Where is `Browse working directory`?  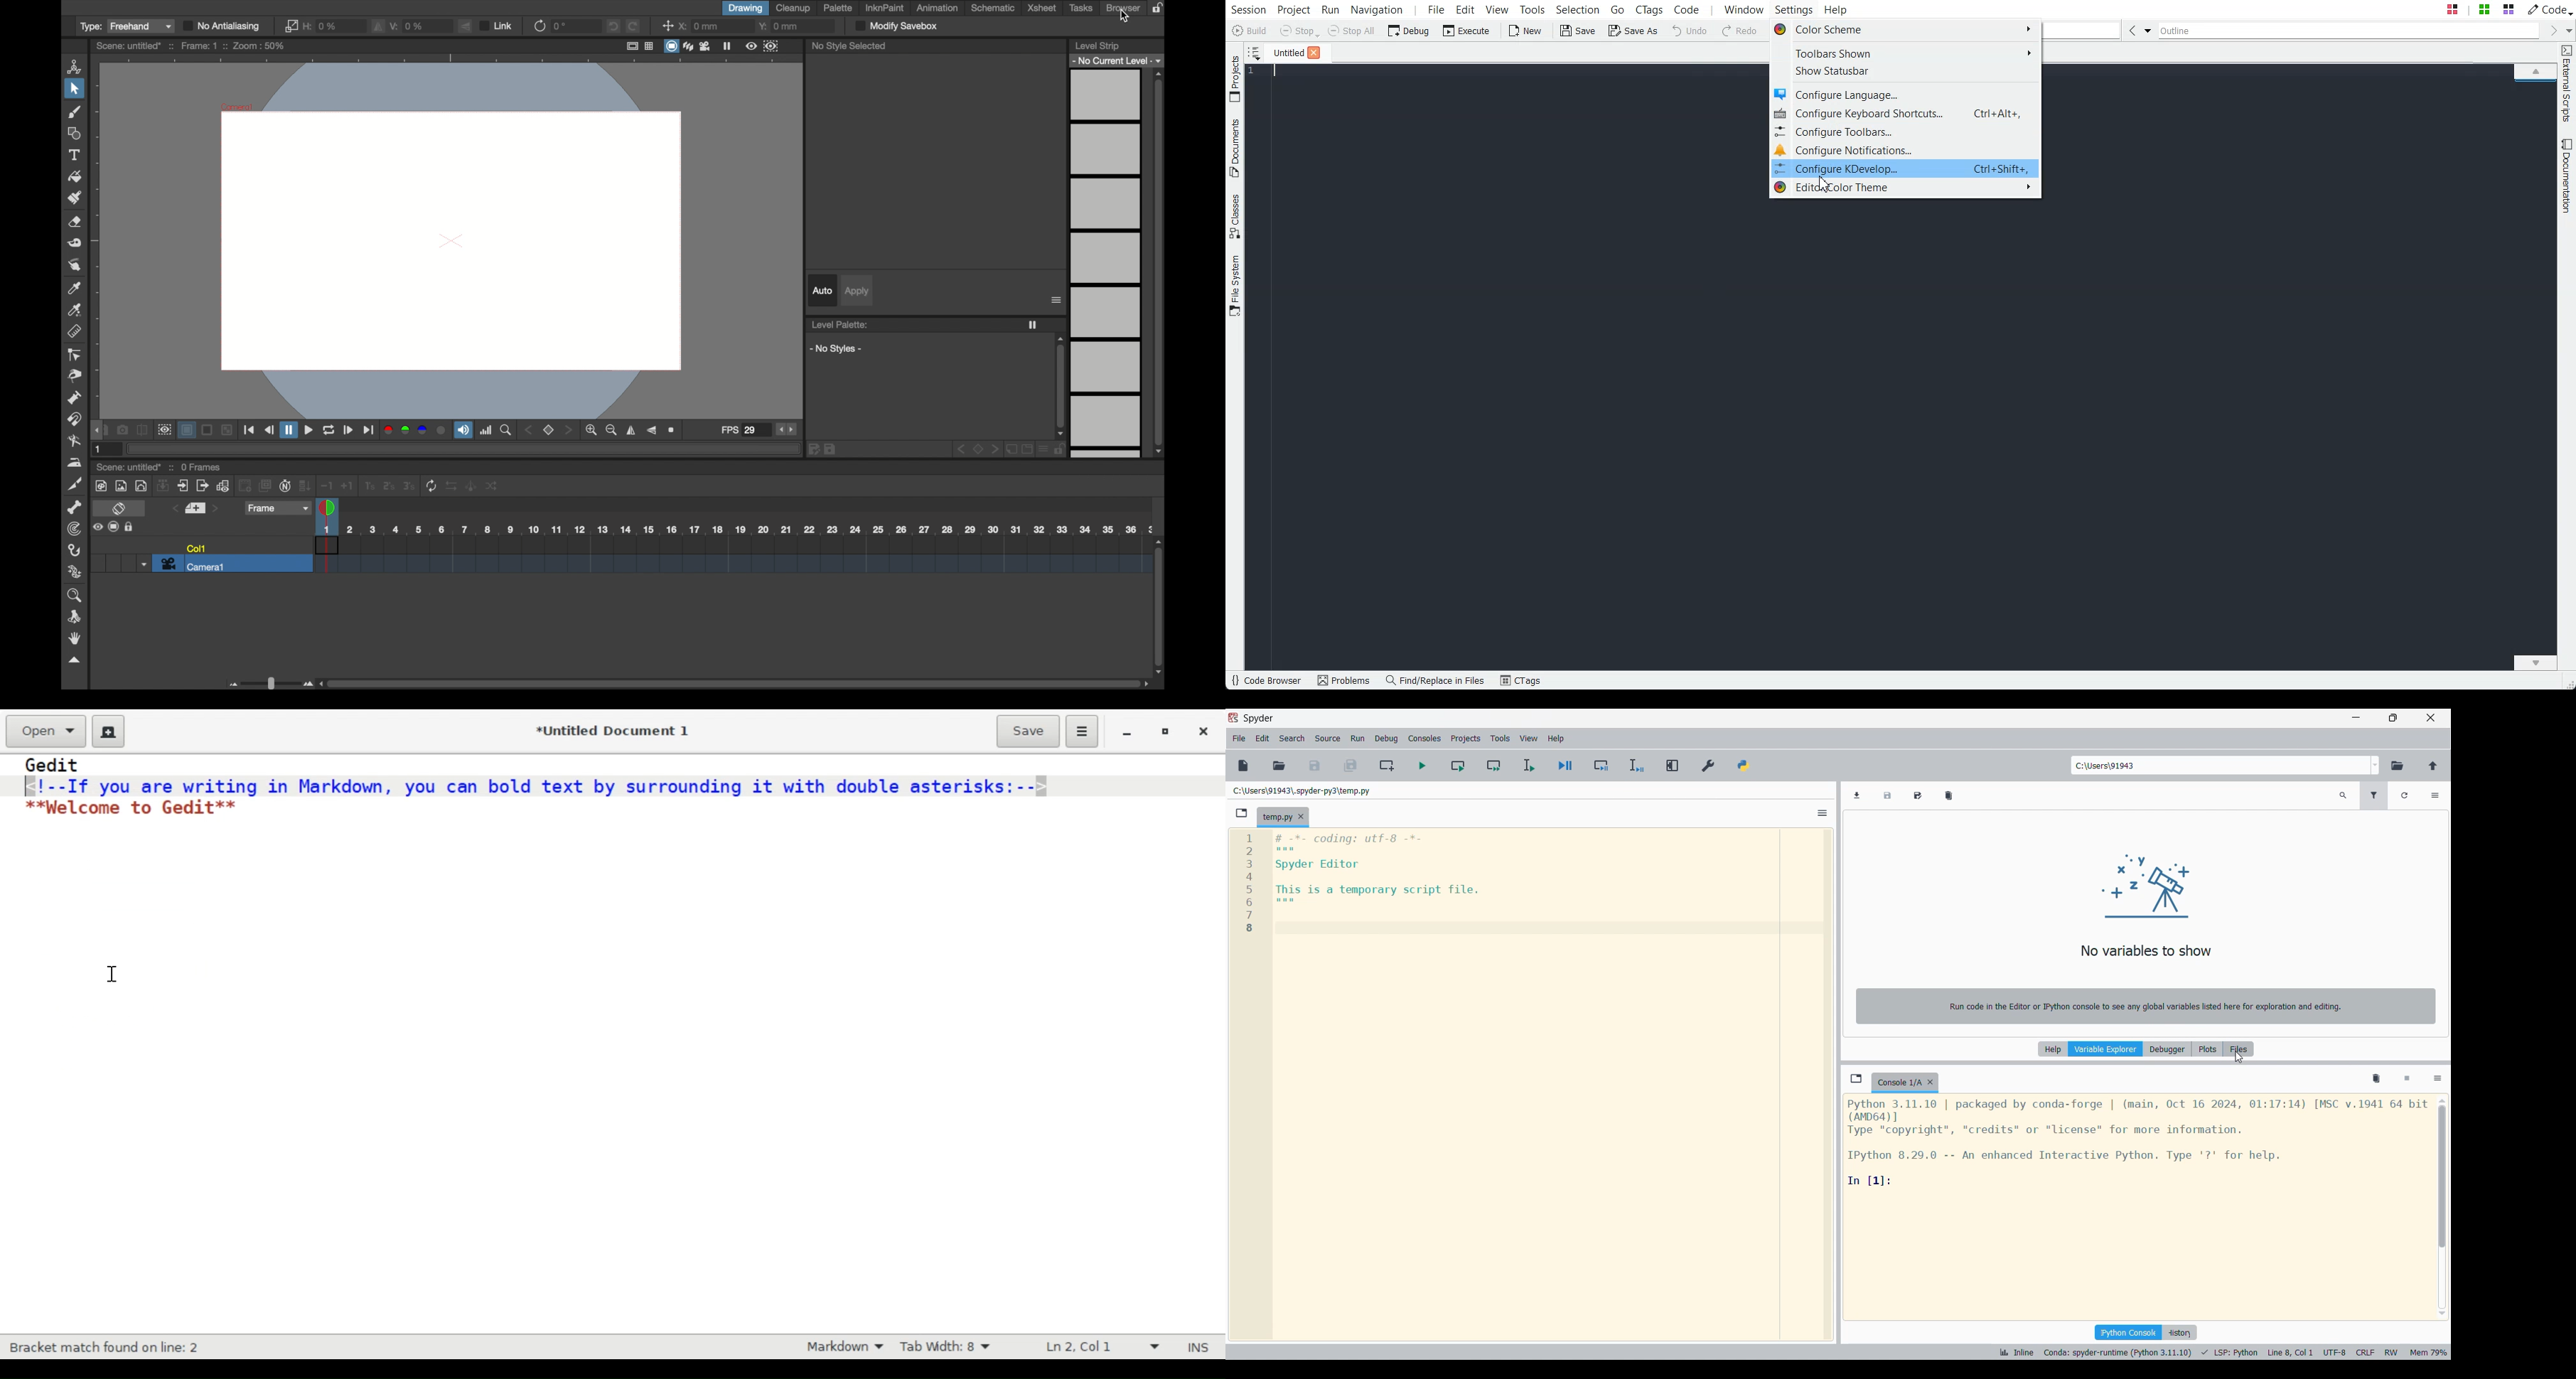
Browse working directory is located at coordinates (2398, 766).